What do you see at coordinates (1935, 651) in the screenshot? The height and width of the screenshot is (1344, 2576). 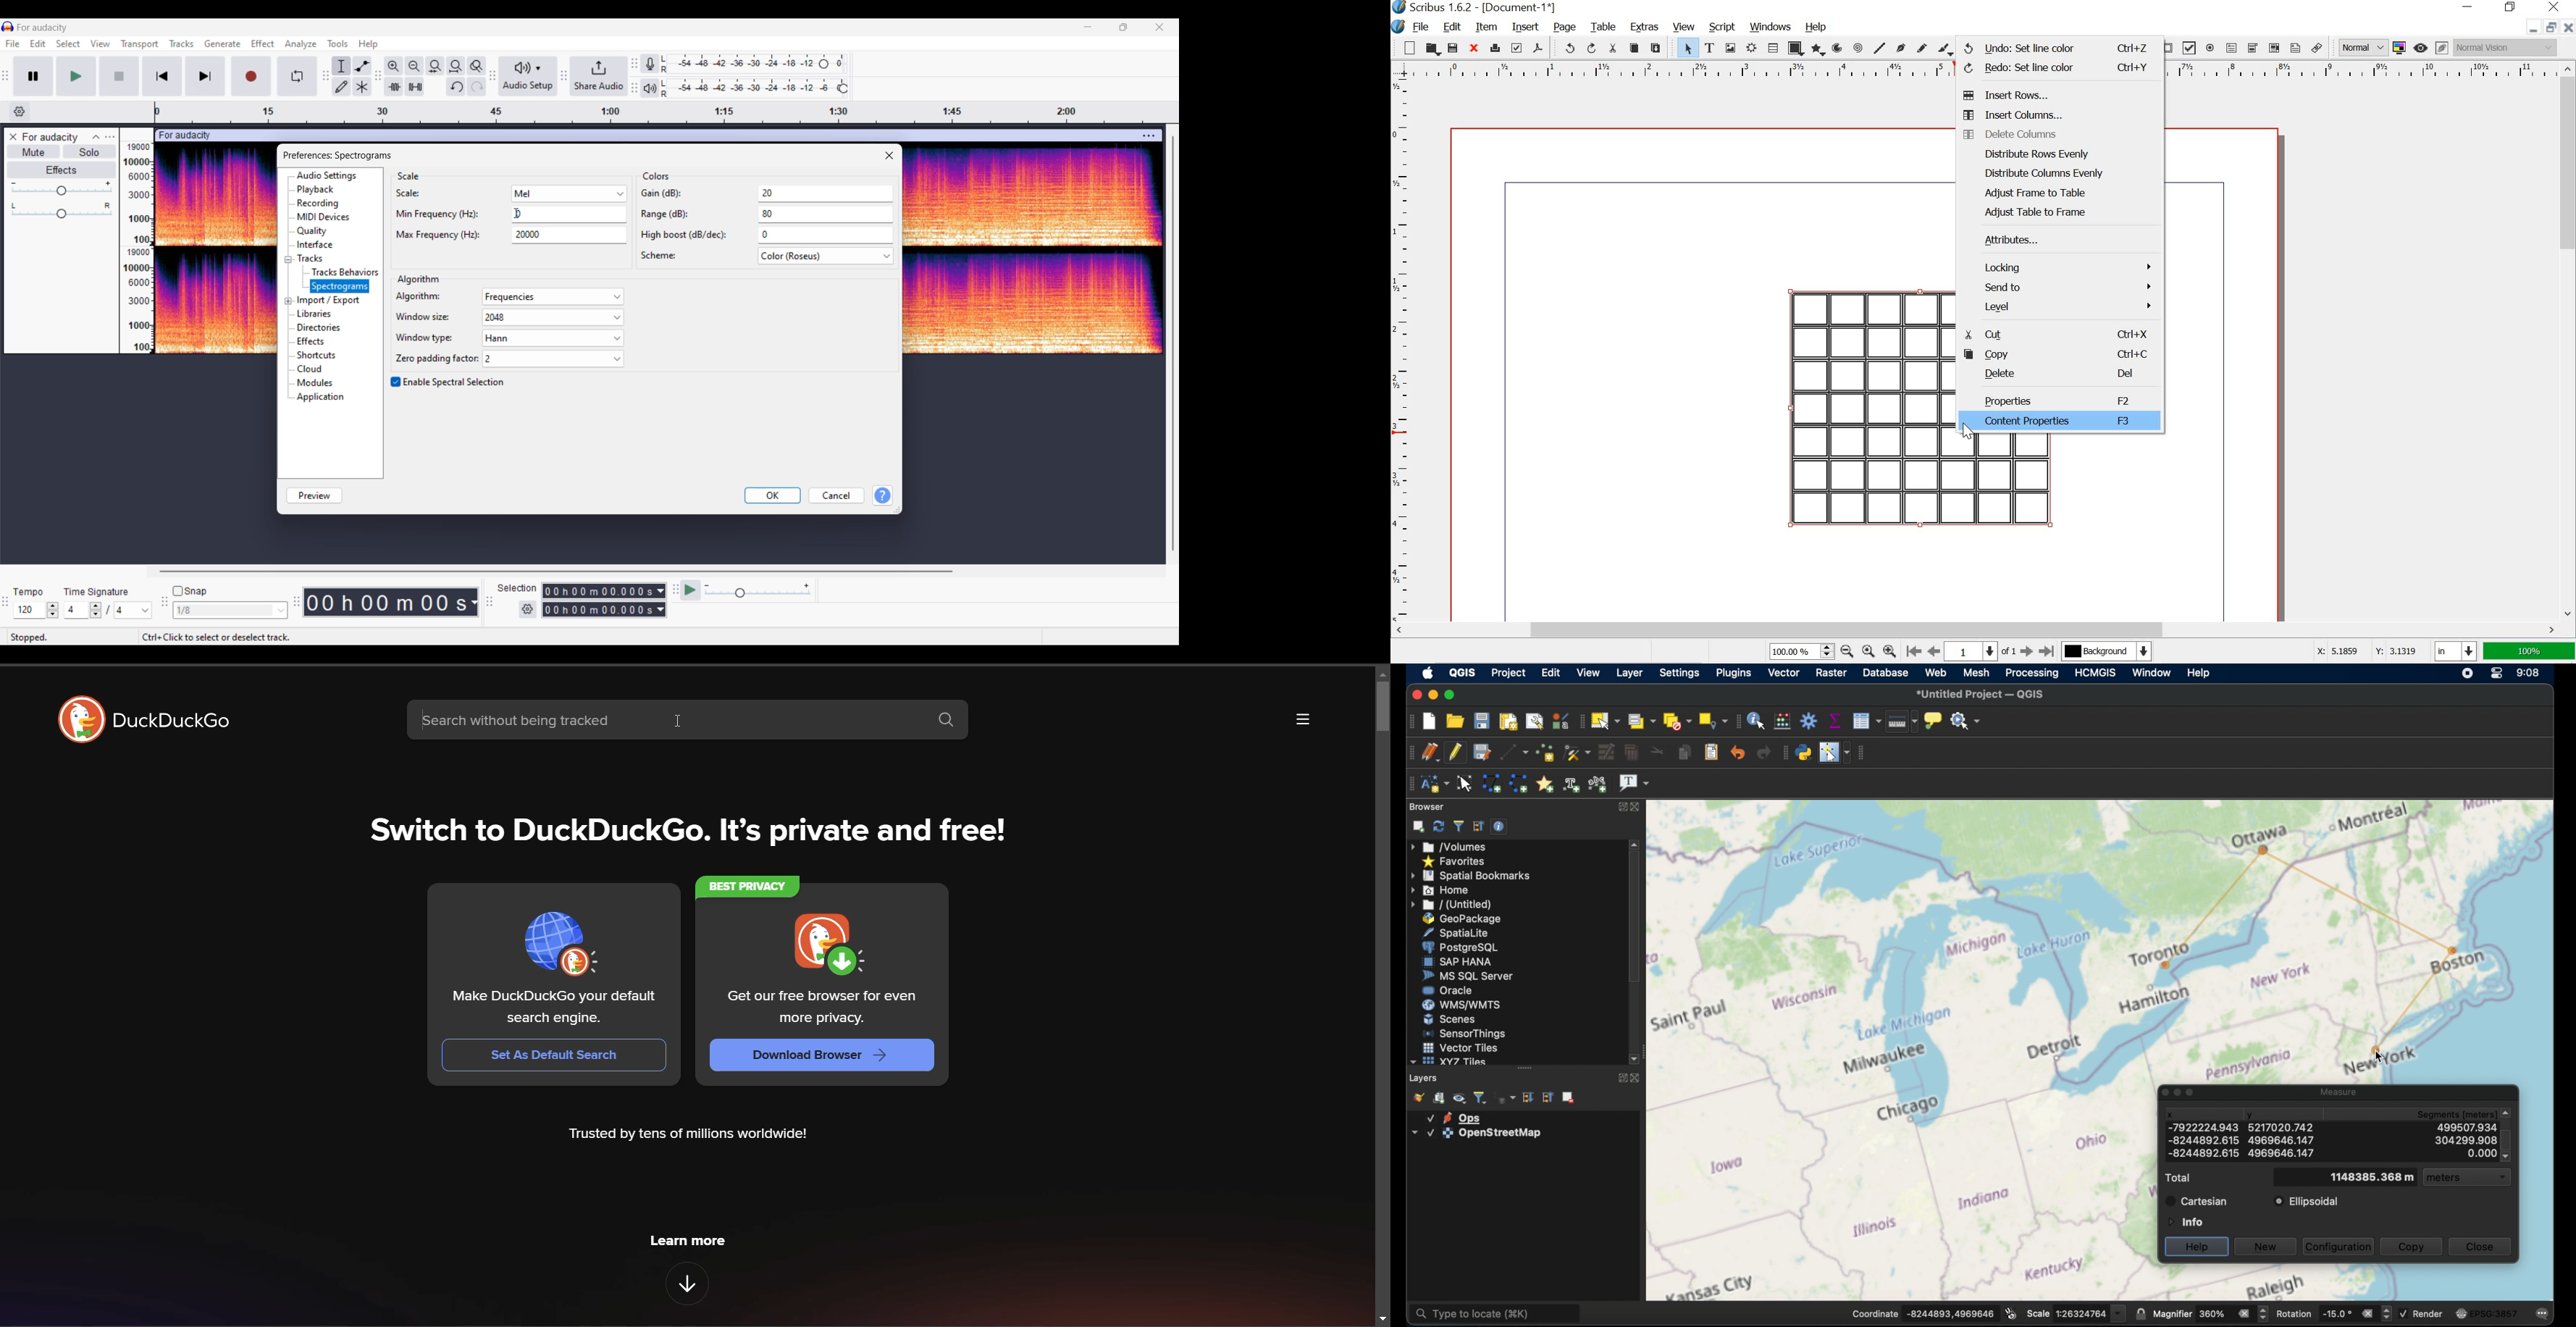 I see `go to the perious page` at bounding box center [1935, 651].